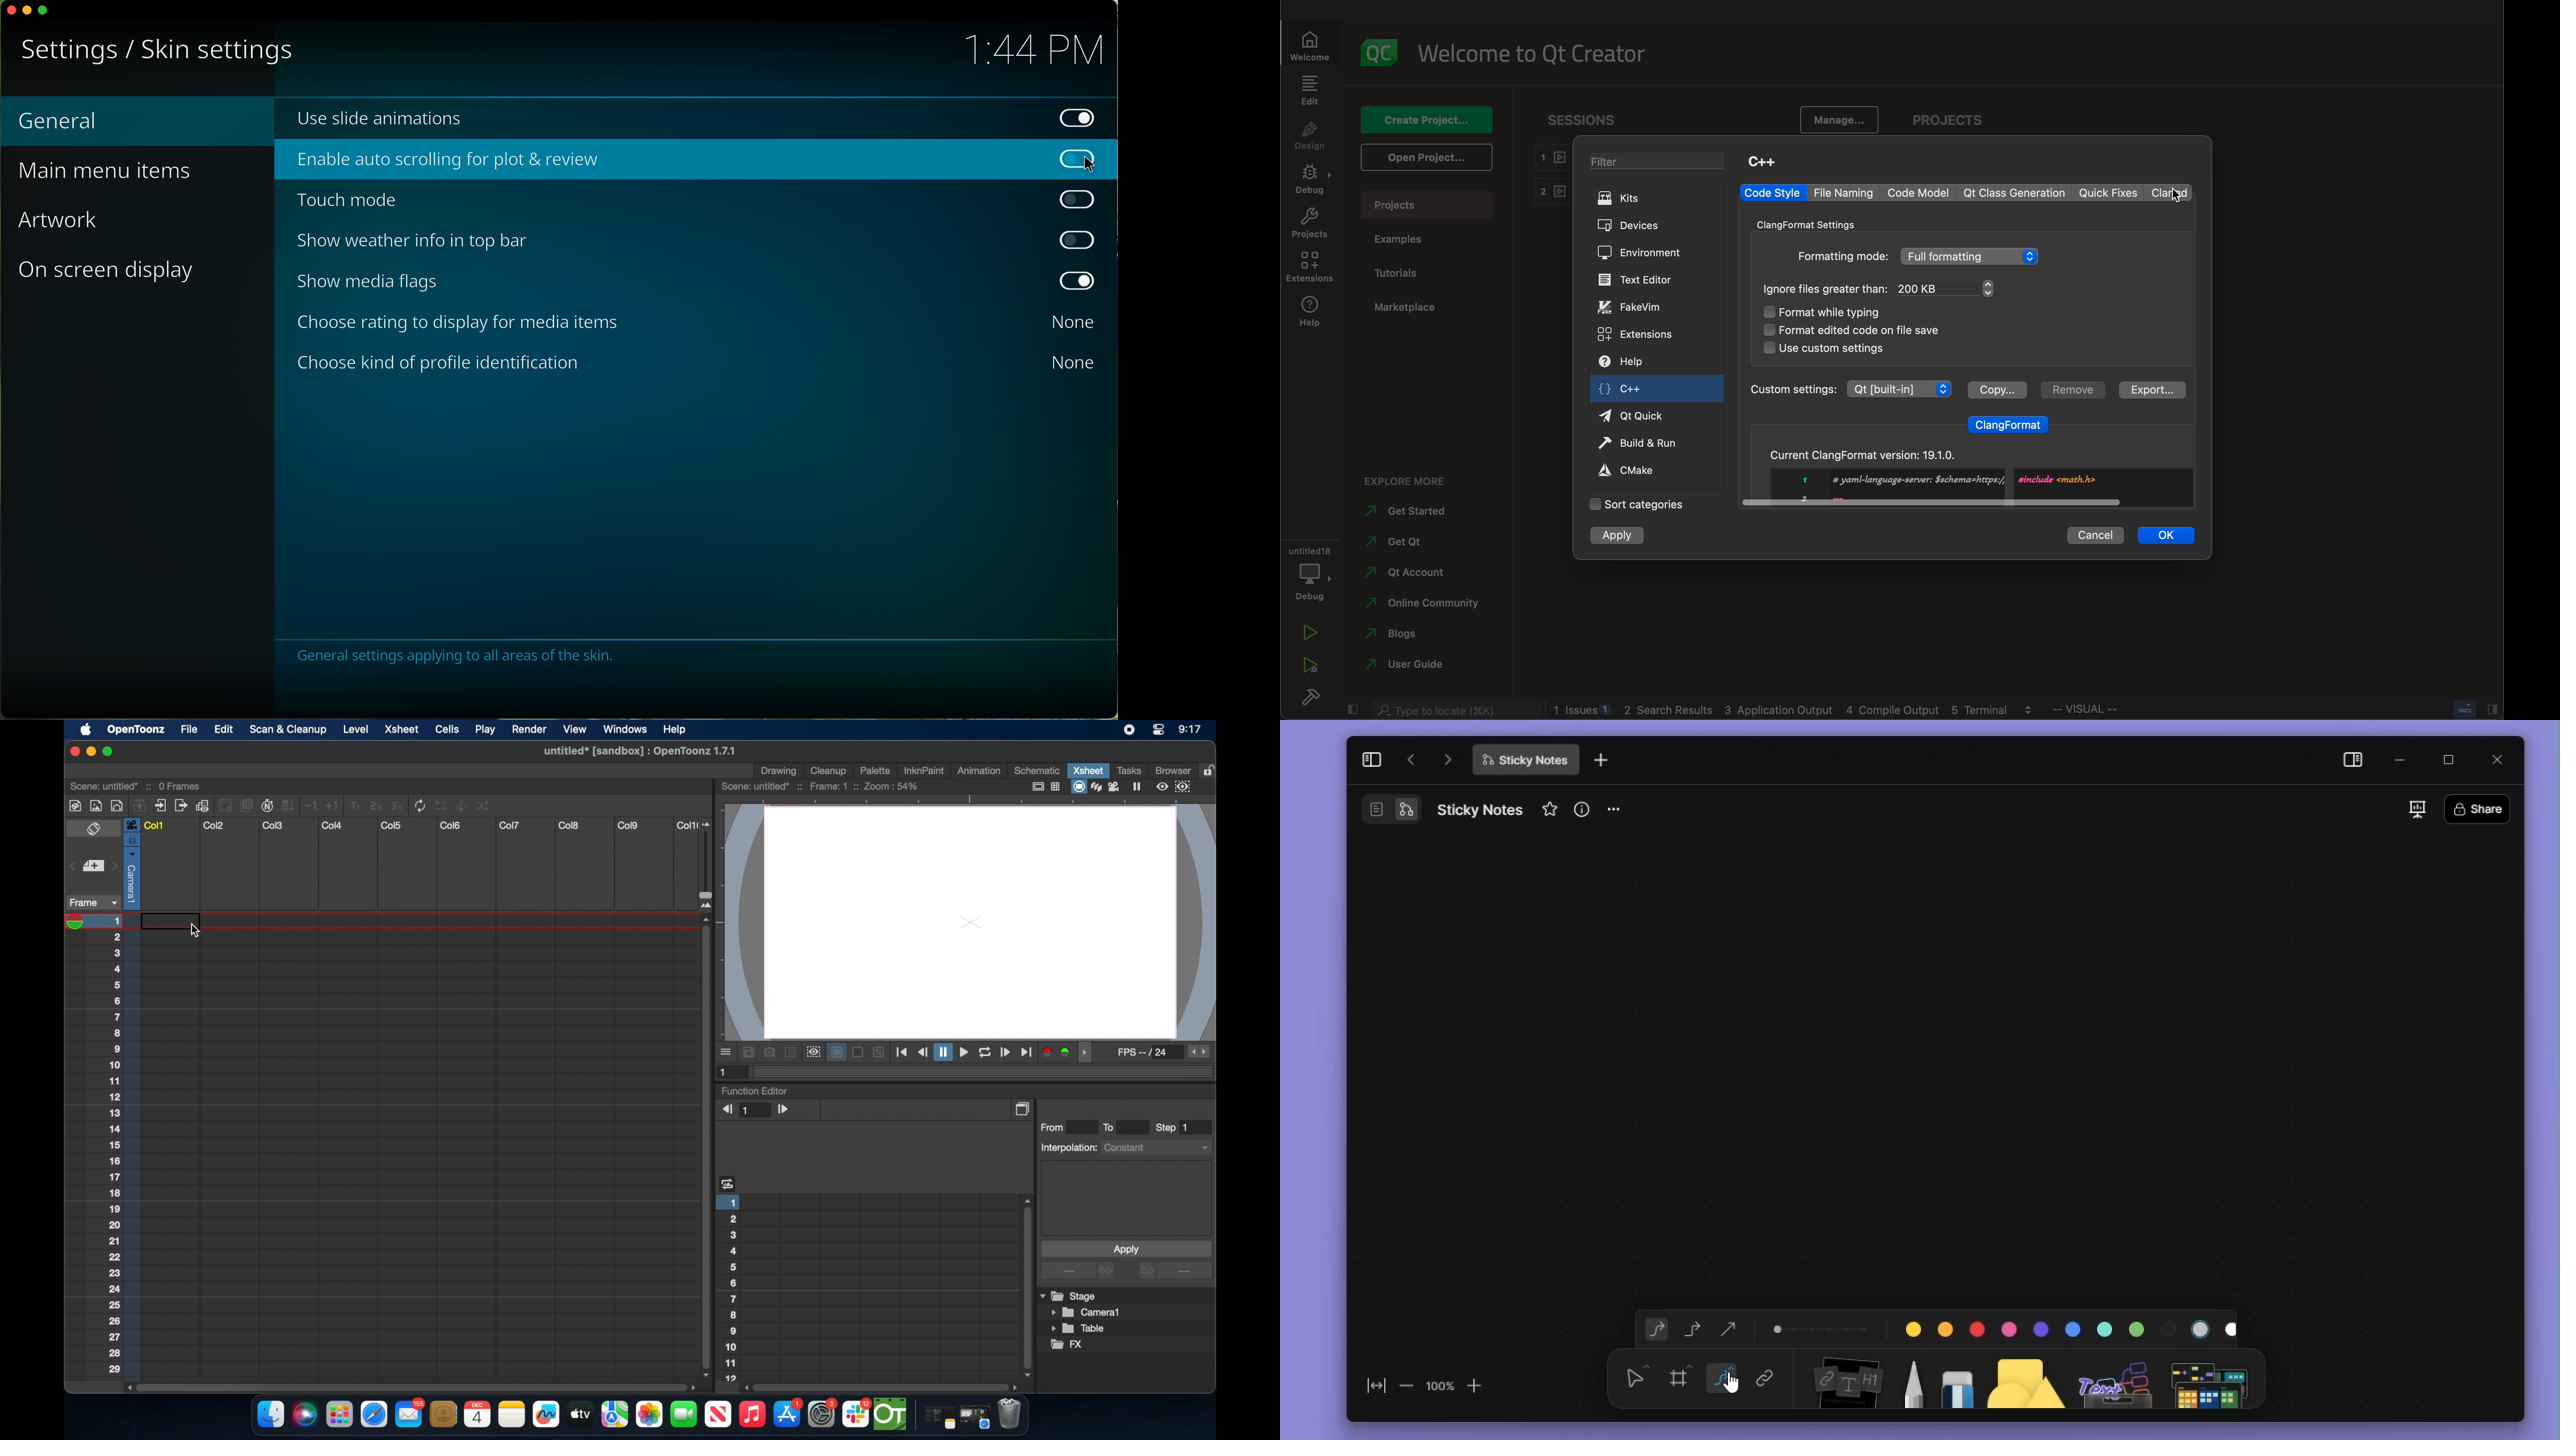 This screenshot has height=1456, width=2576. What do you see at coordinates (1959, 116) in the screenshot?
I see `project` at bounding box center [1959, 116].